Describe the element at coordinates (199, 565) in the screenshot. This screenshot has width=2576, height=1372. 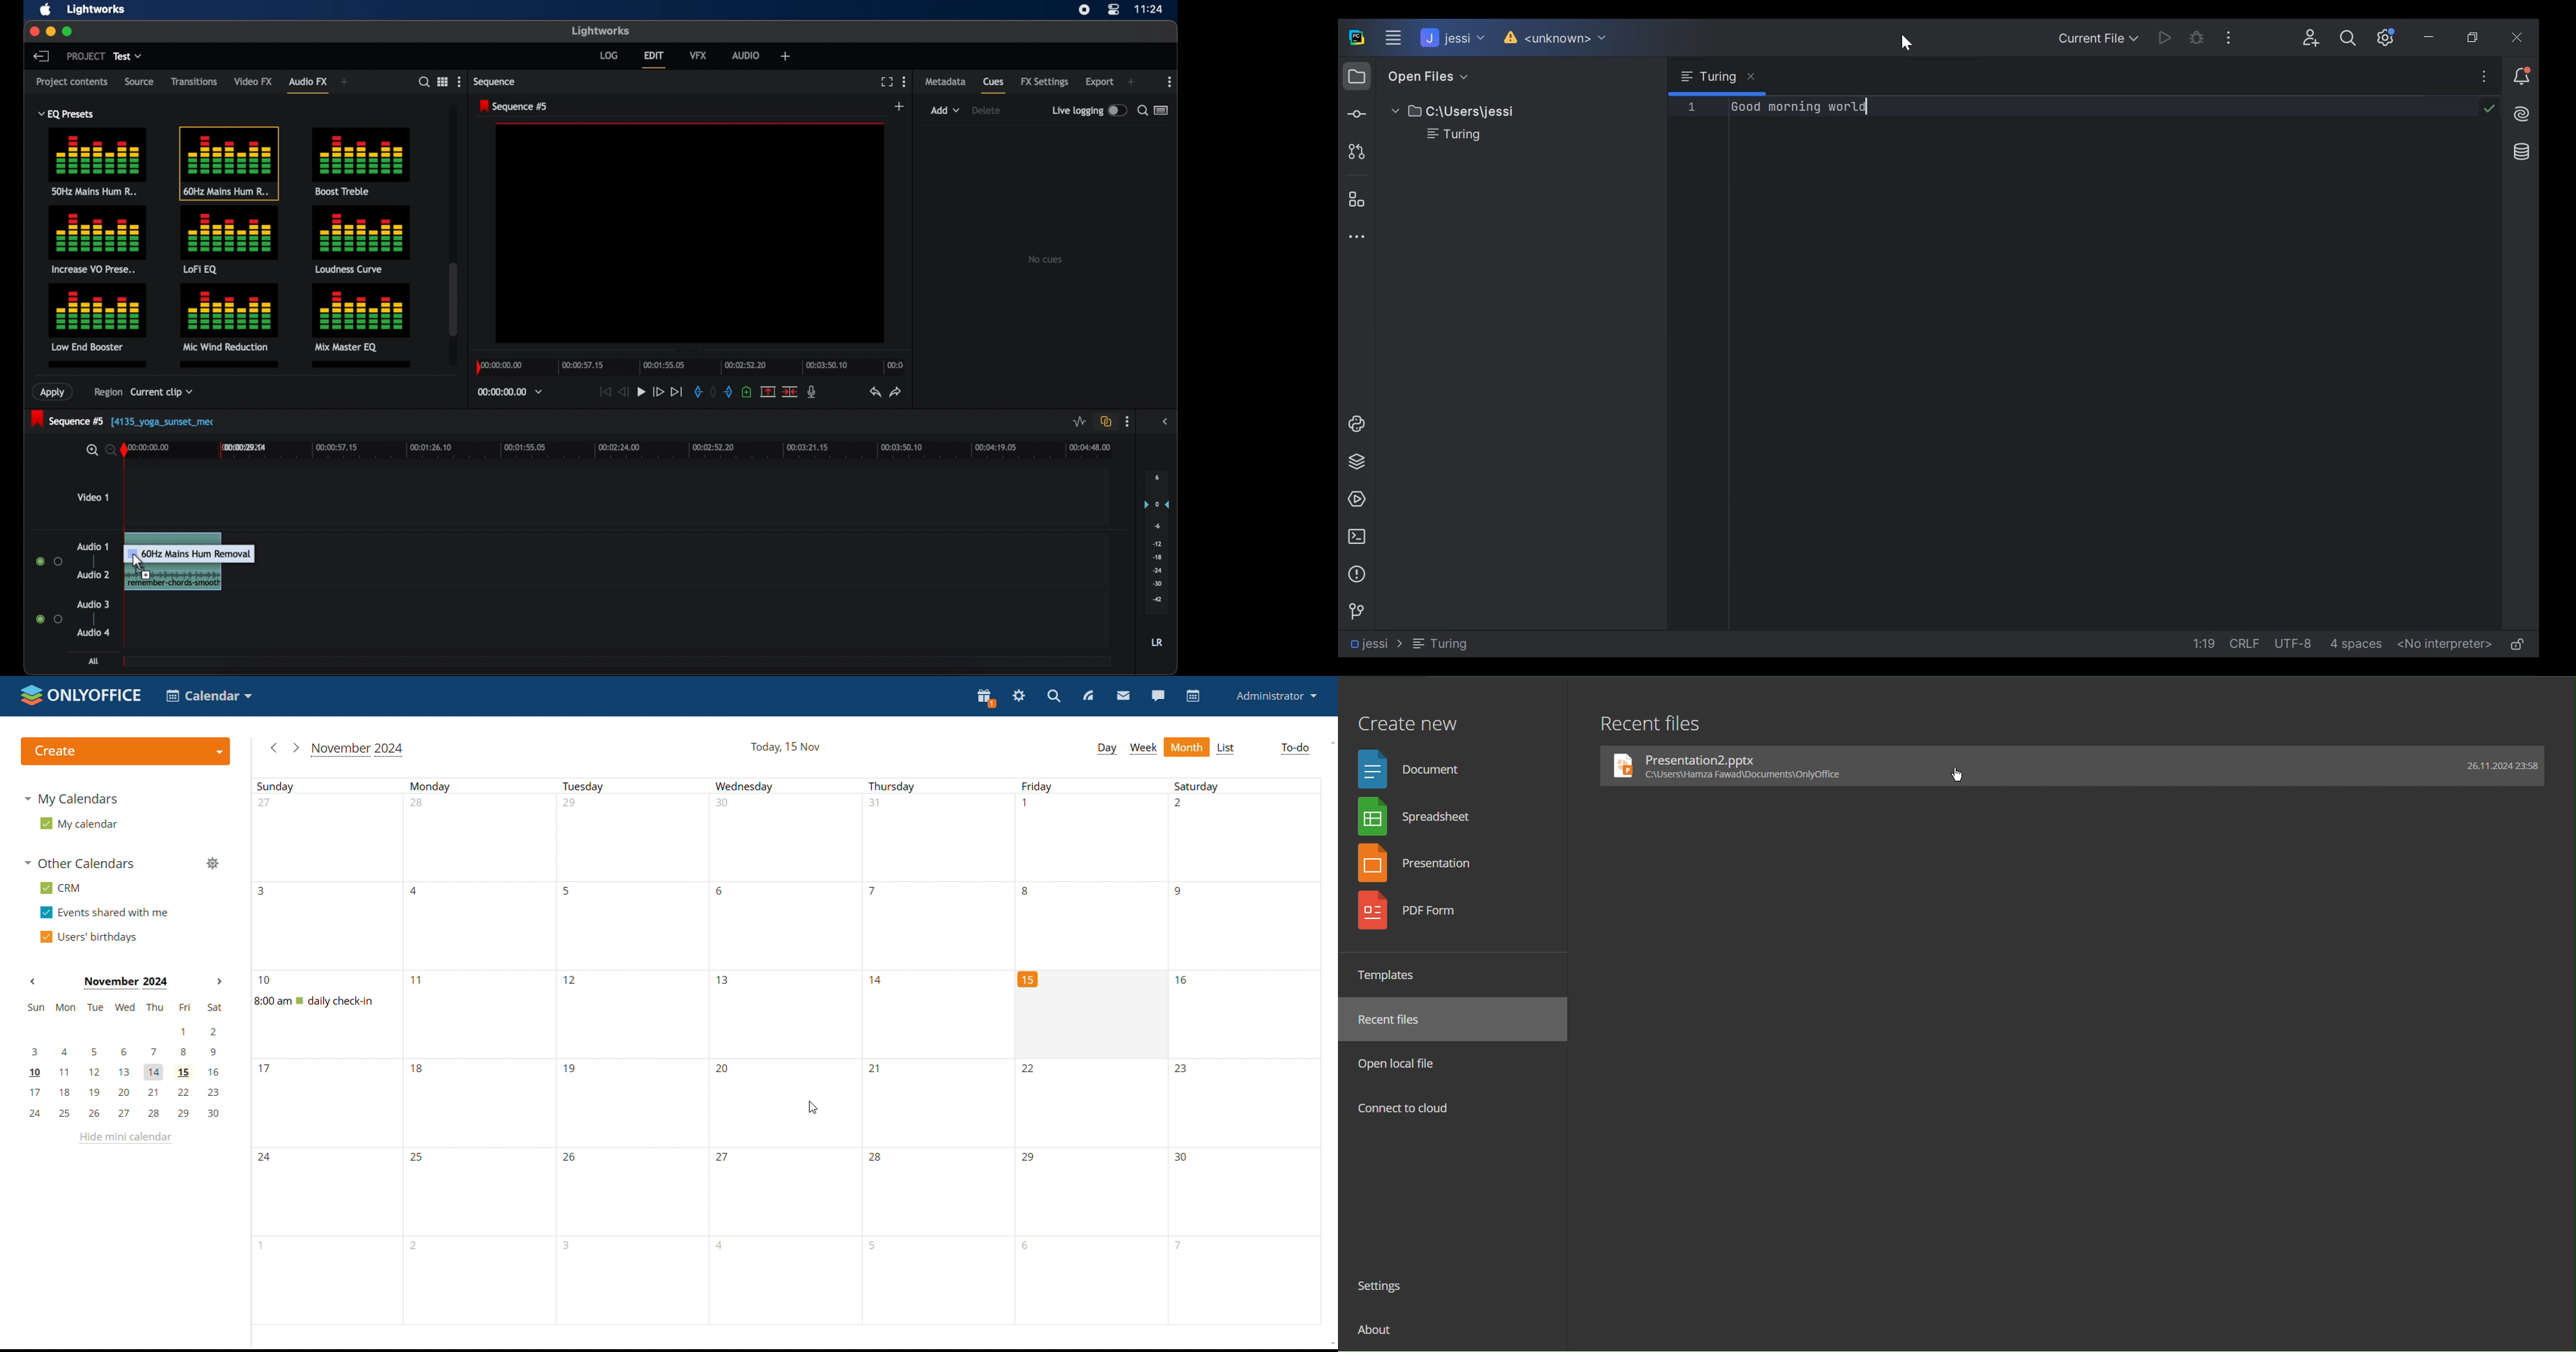
I see `drag cursor` at that location.